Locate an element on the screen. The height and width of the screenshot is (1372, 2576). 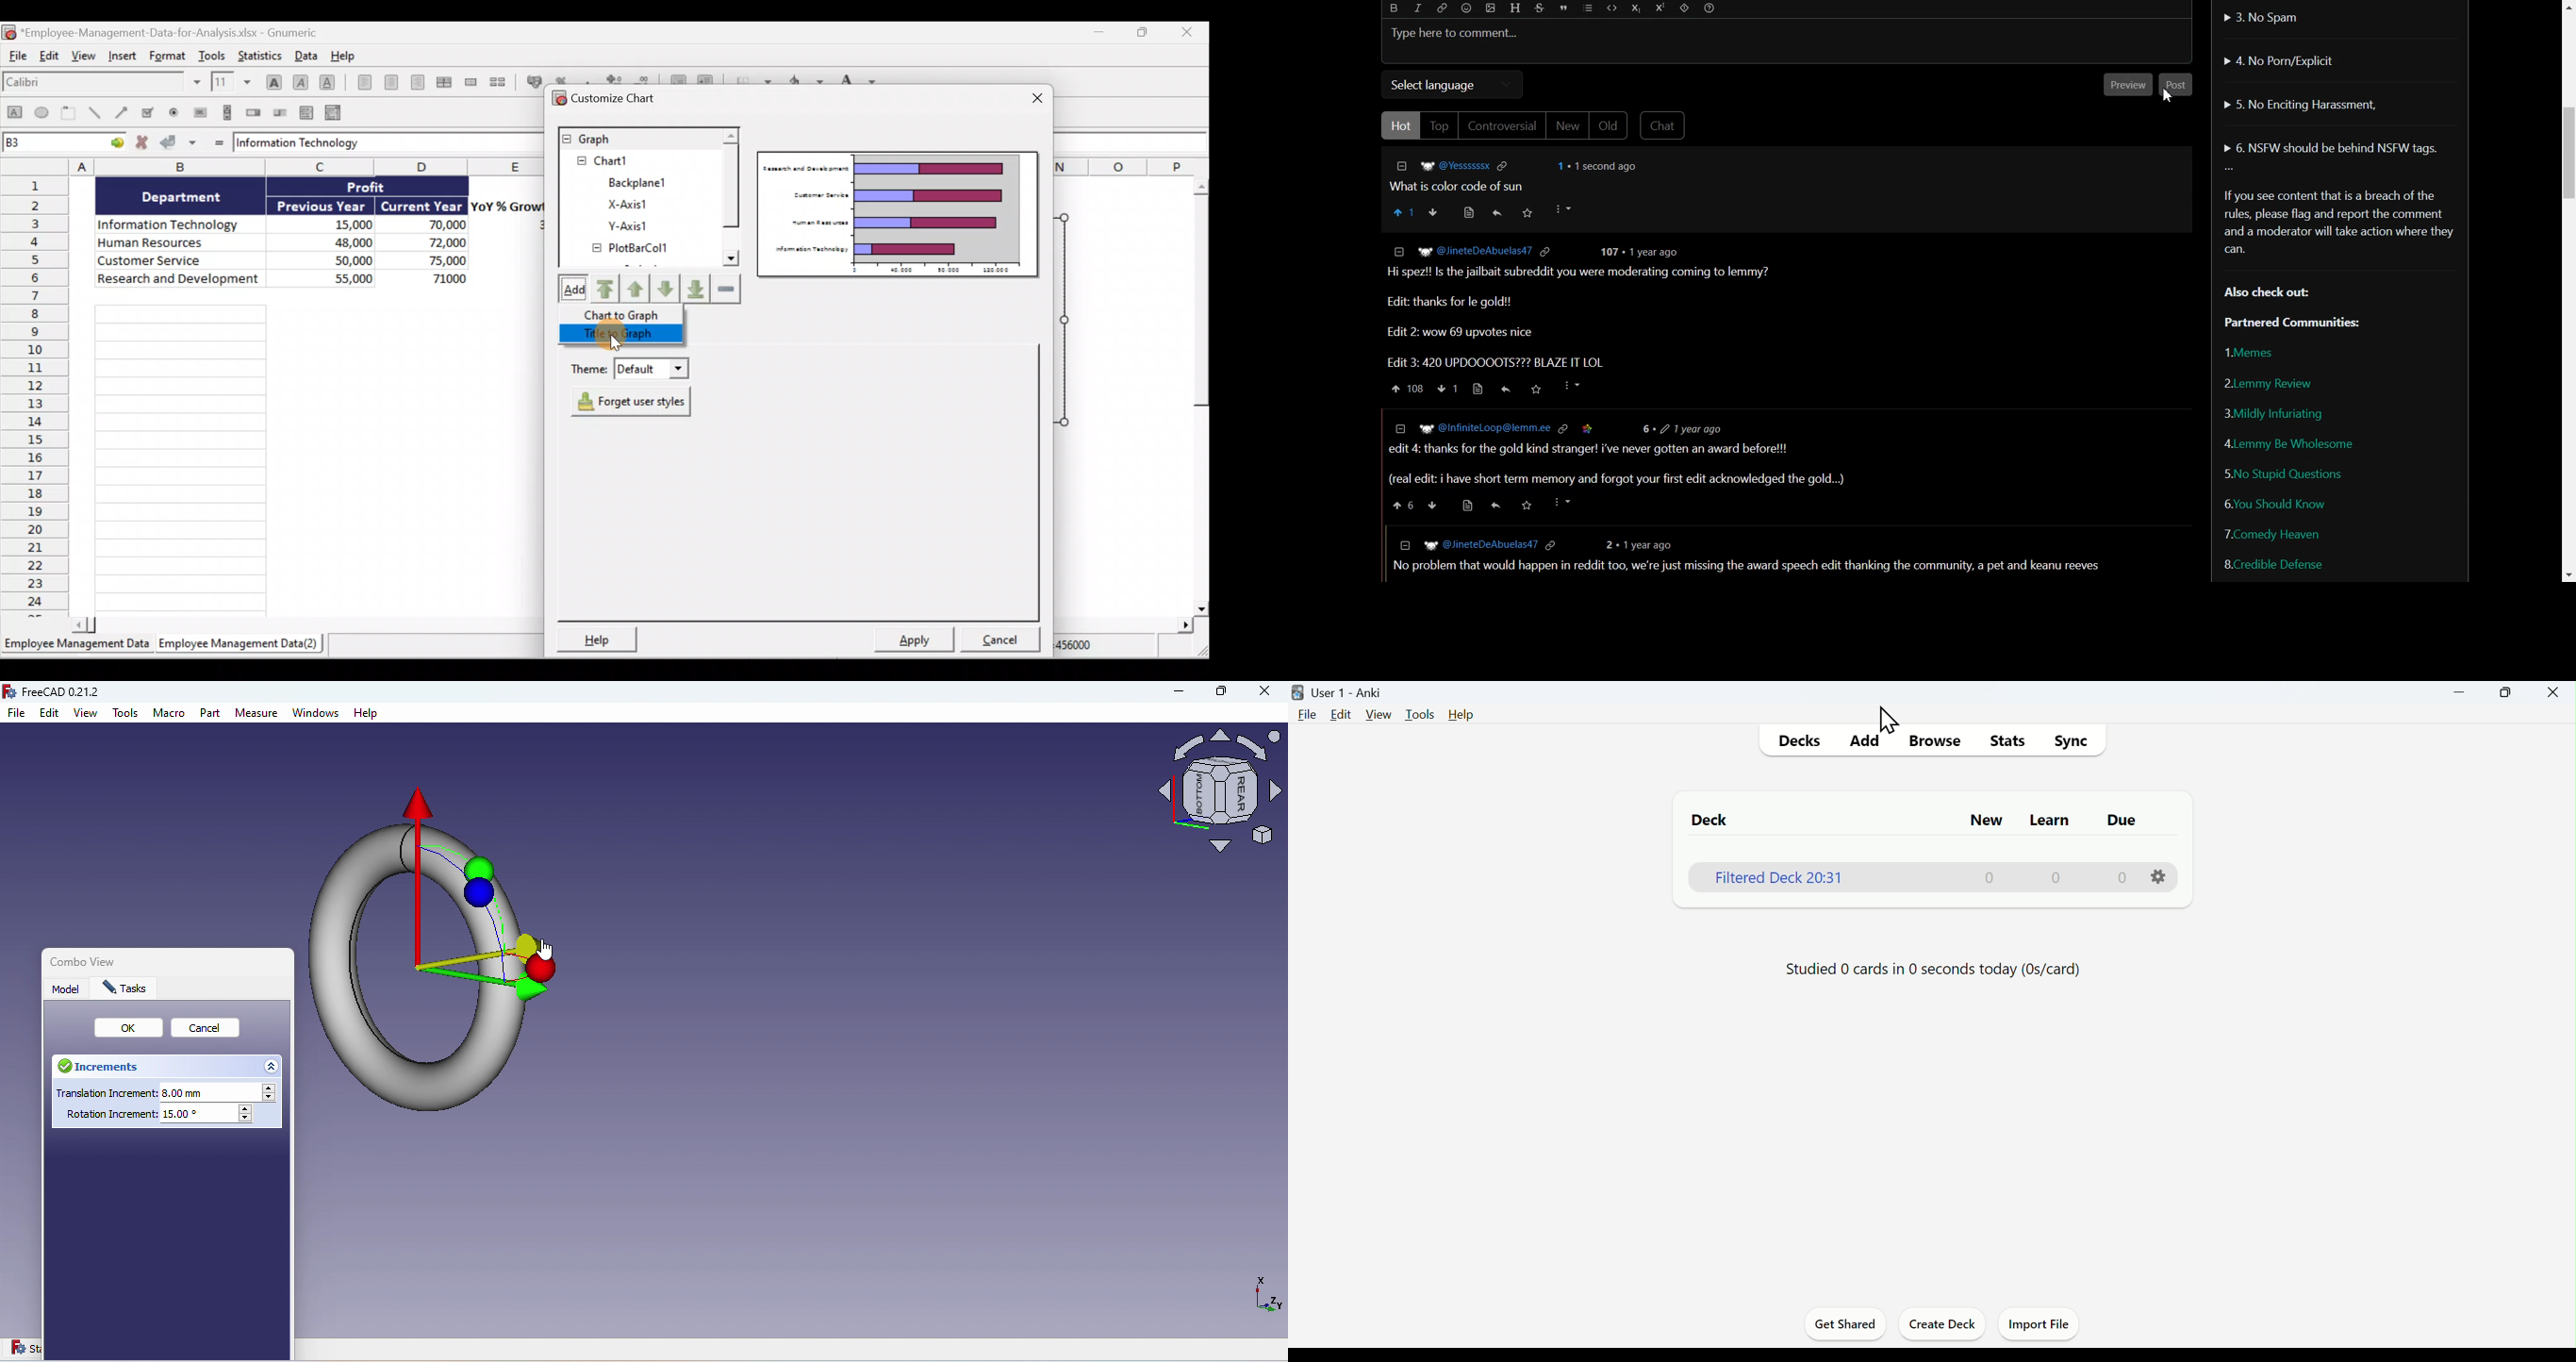
Part is located at coordinates (211, 715).